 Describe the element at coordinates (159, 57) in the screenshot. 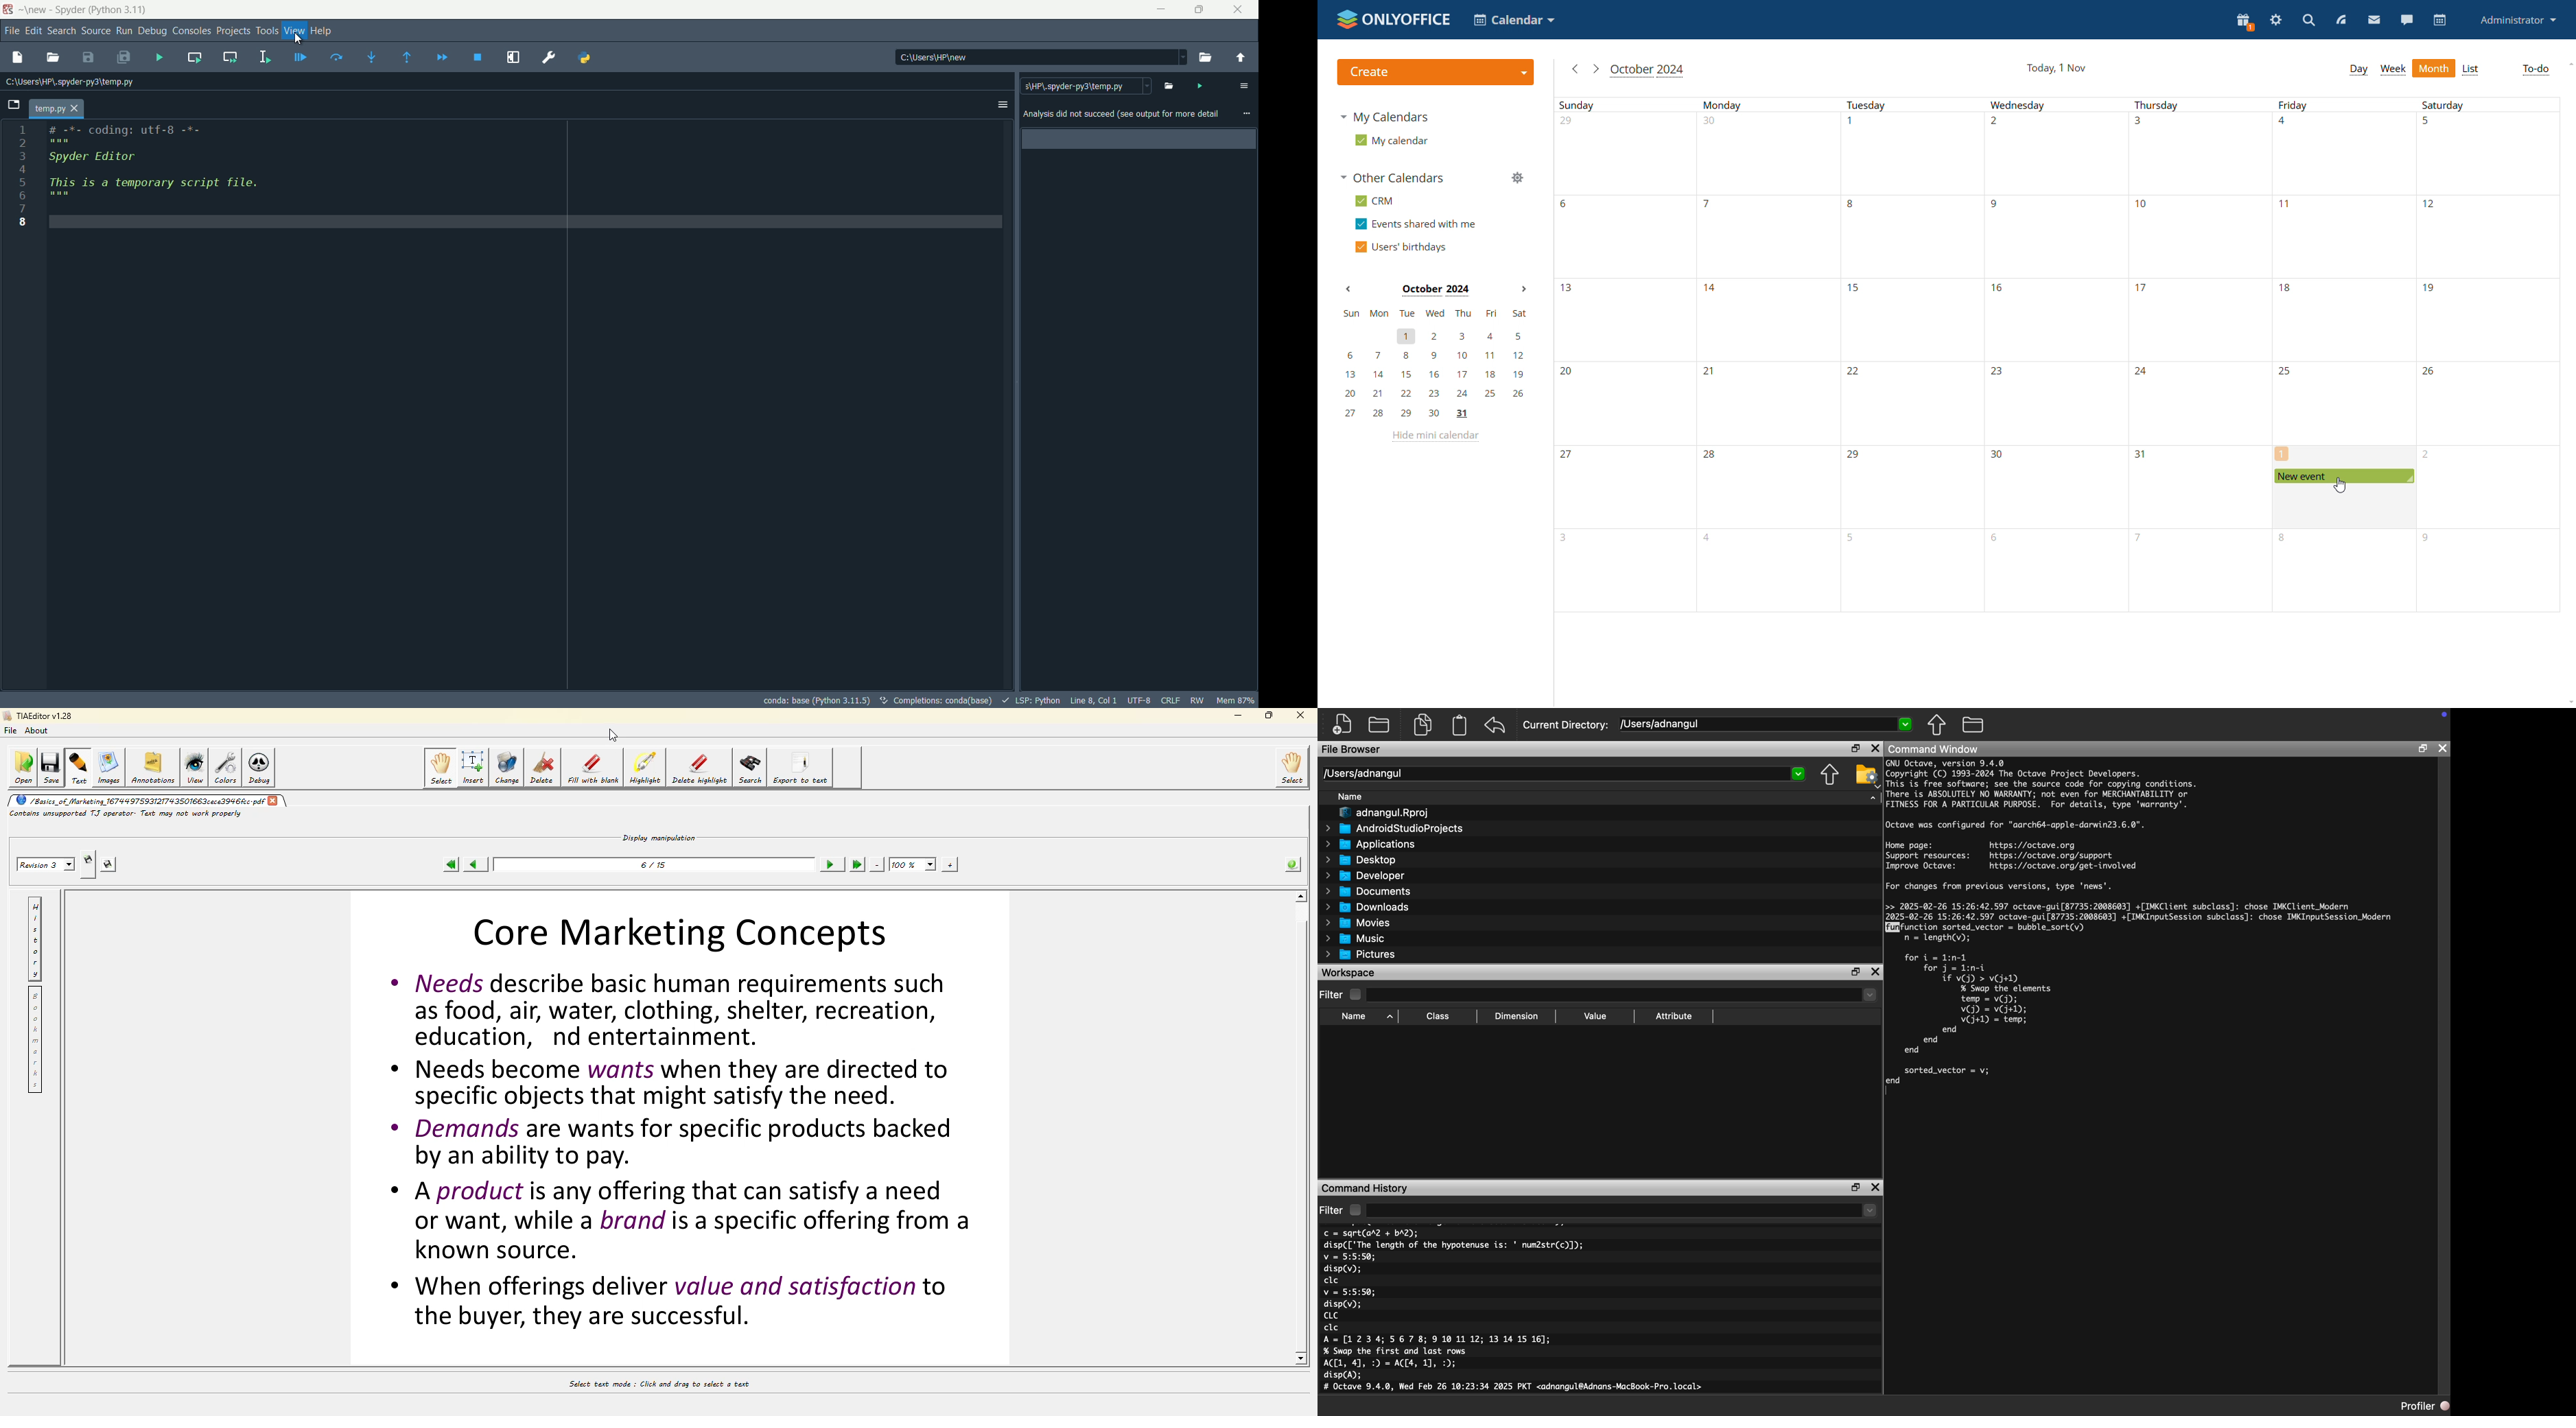

I see `run file` at that location.